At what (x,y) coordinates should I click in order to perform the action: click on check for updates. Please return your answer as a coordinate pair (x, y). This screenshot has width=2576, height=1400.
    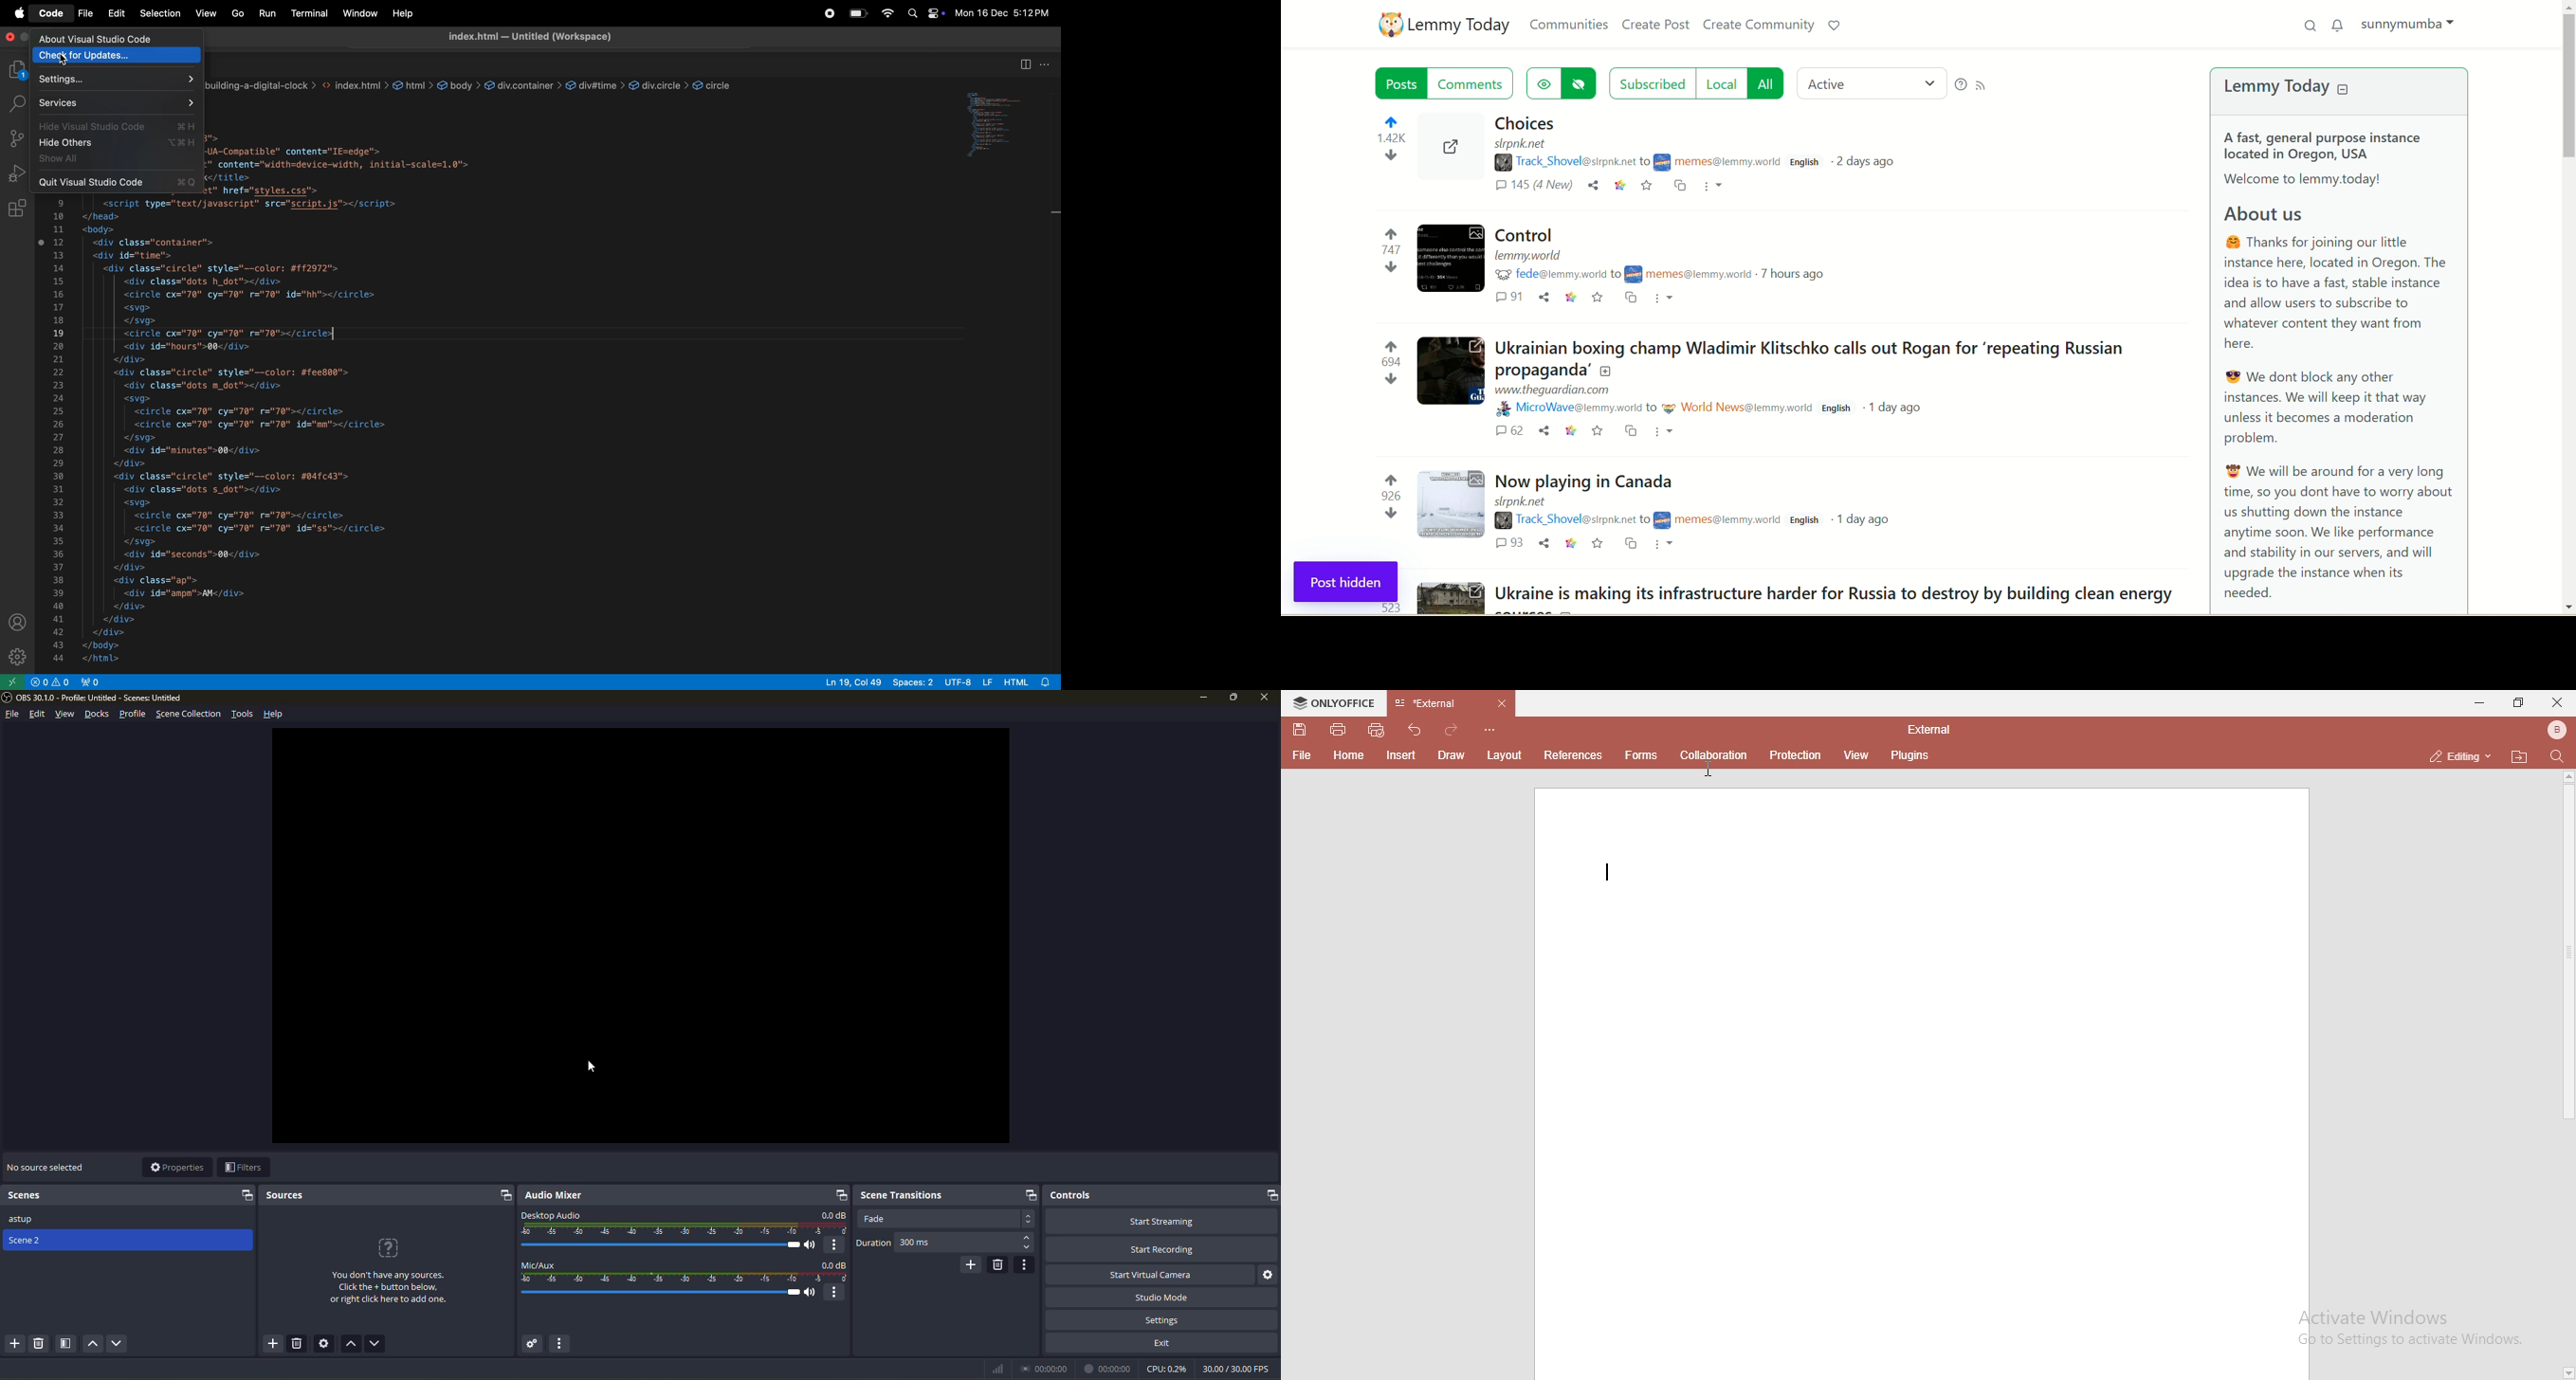
    Looking at the image, I should click on (119, 56).